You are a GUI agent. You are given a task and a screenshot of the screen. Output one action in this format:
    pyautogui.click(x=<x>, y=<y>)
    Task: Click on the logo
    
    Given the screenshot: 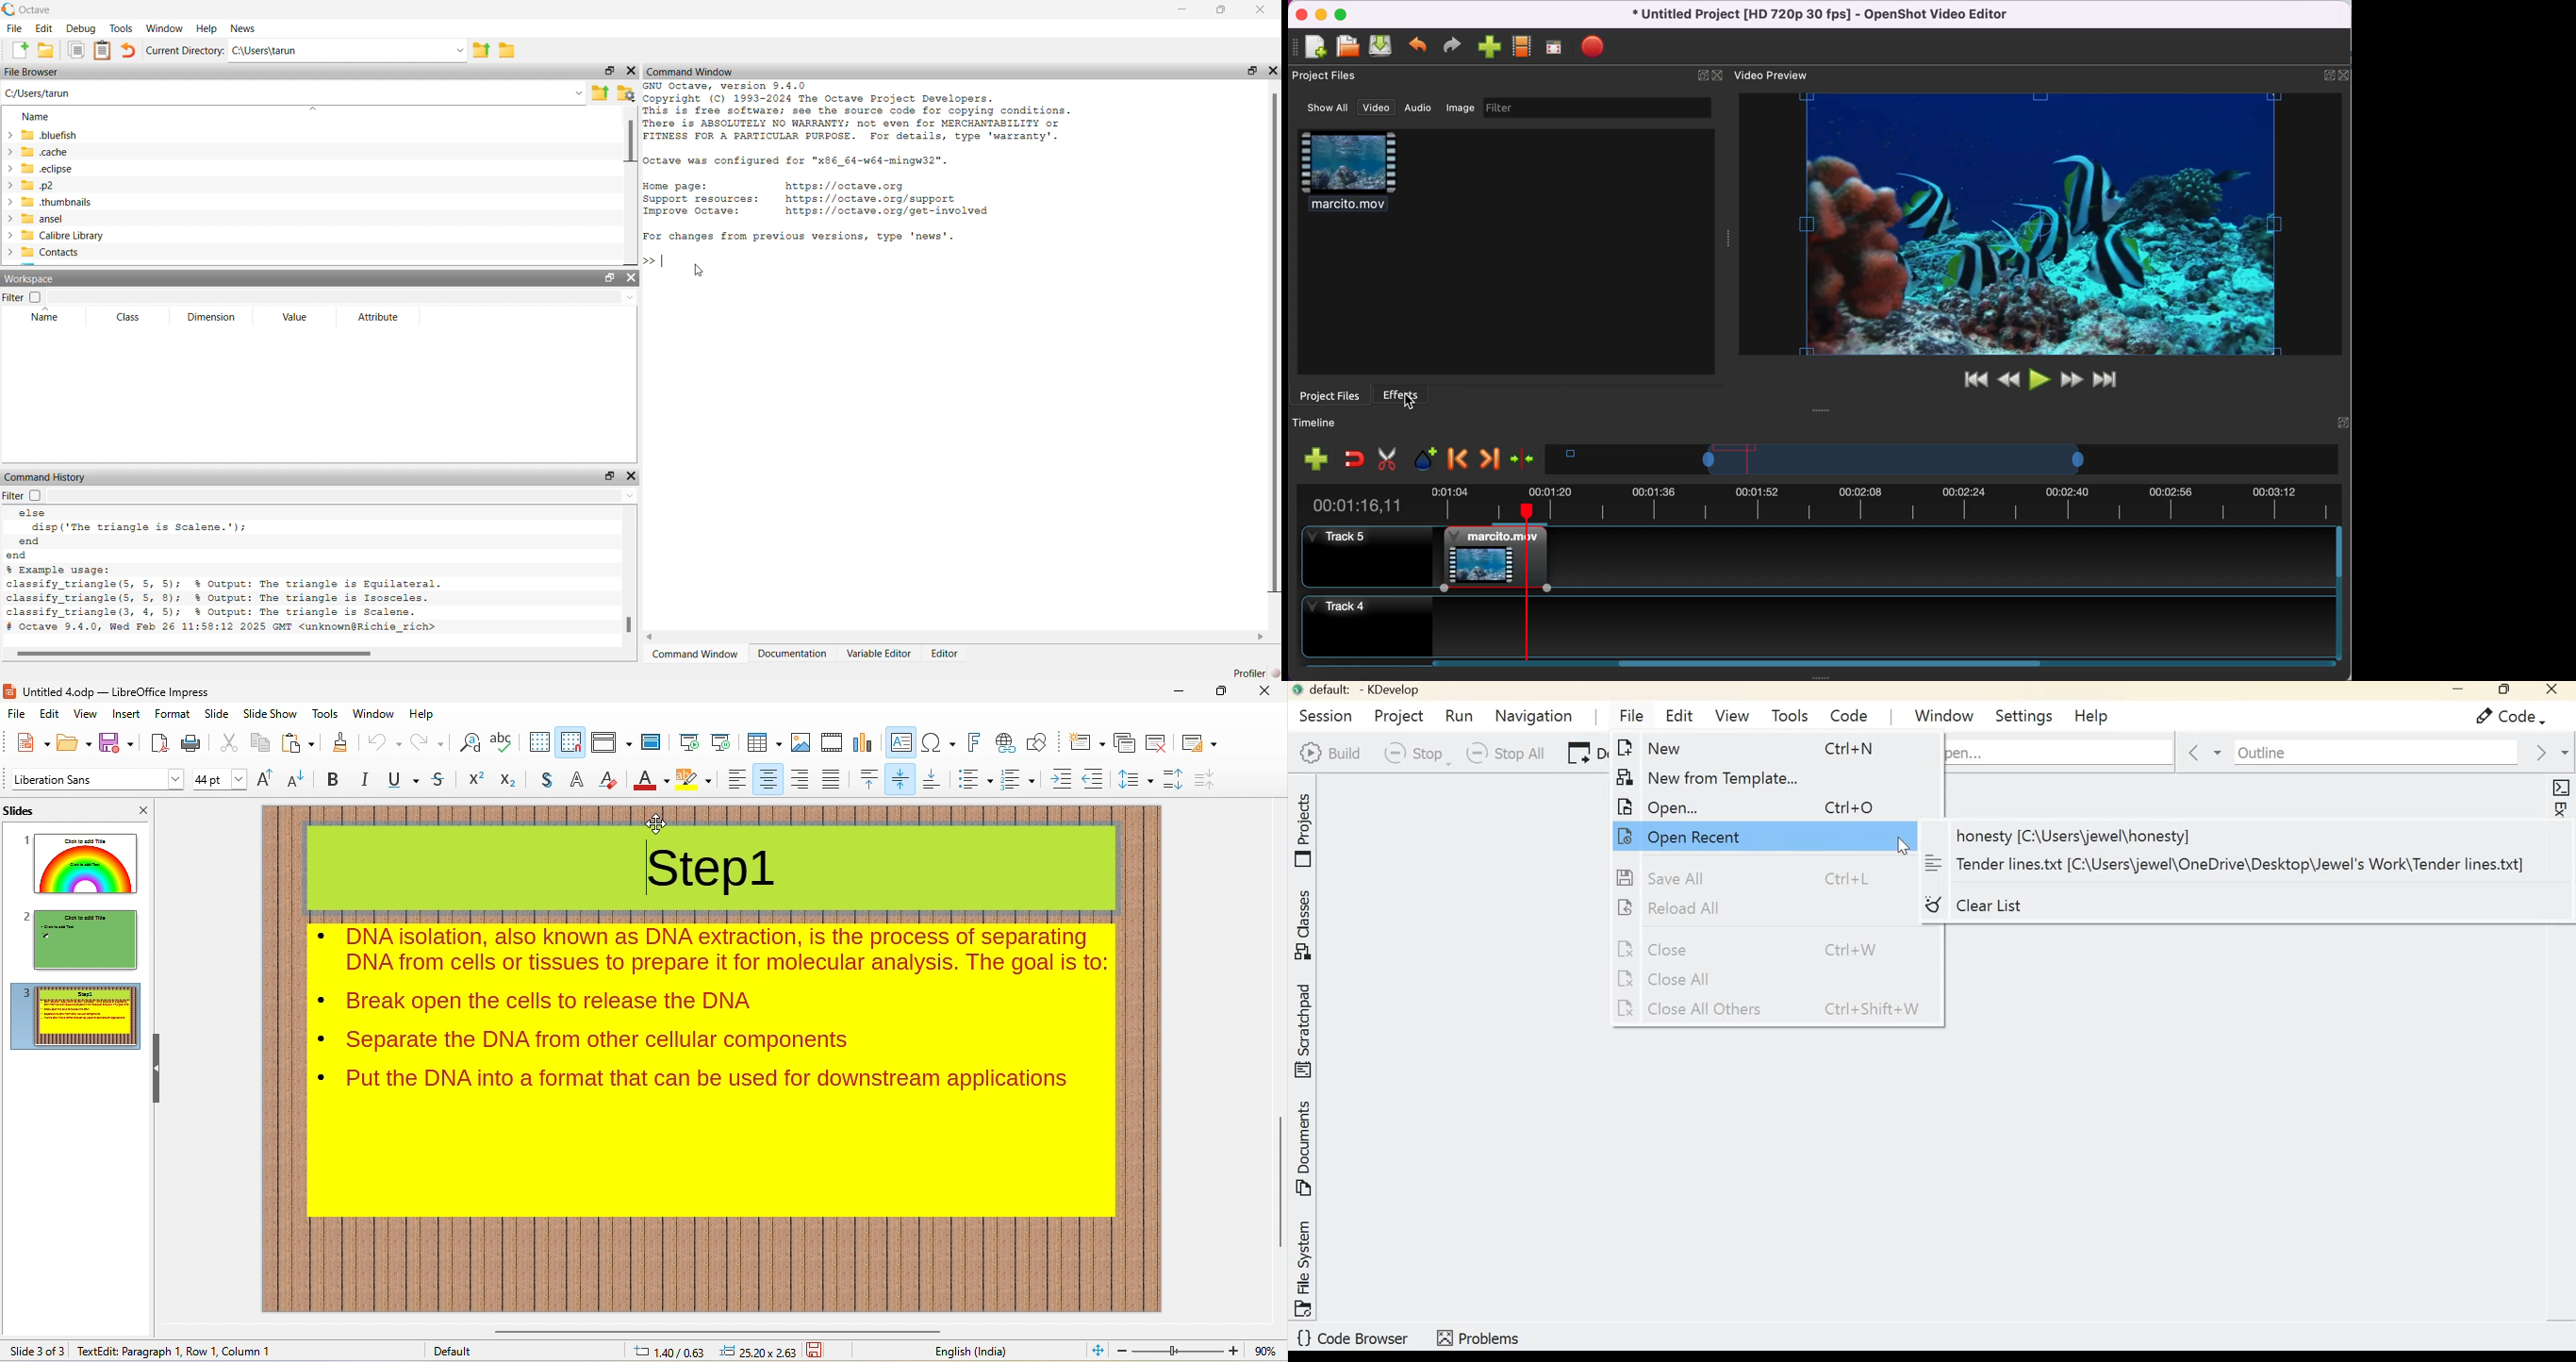 What is the action you would take?
    pyautogui.click(x=8, y=9)
    